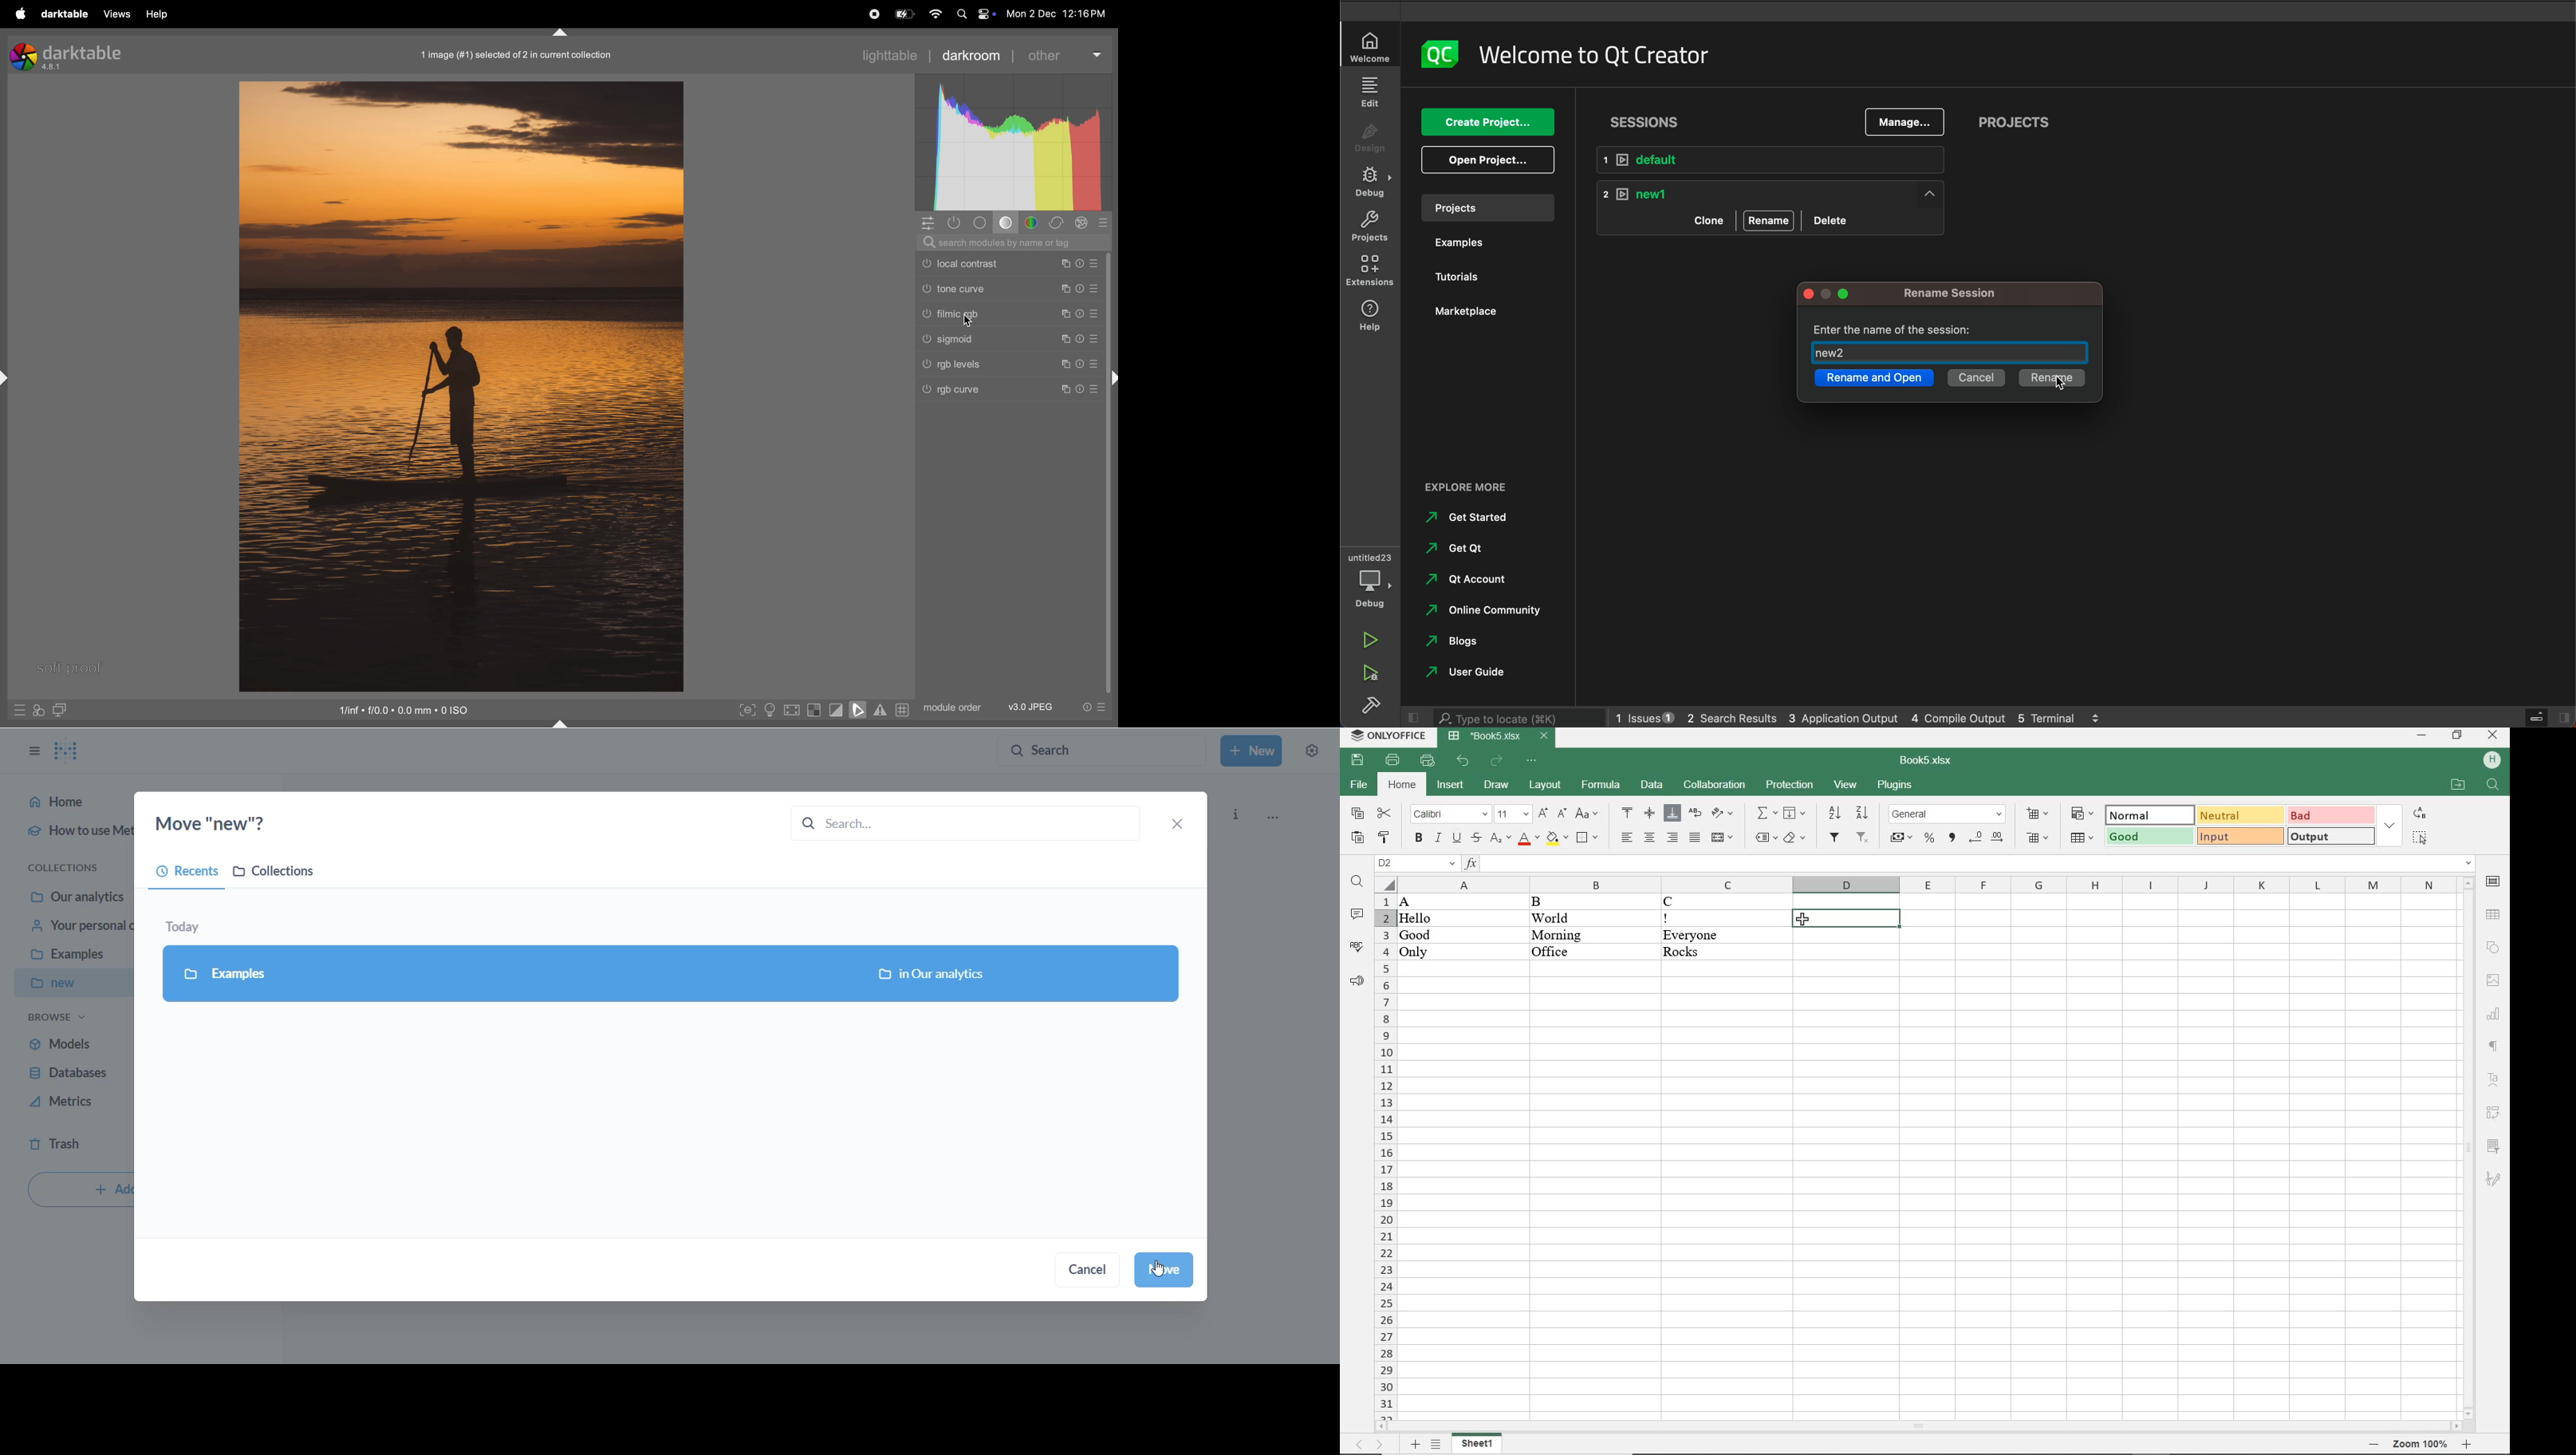  I want to click on lighttable, so click(888, 54).